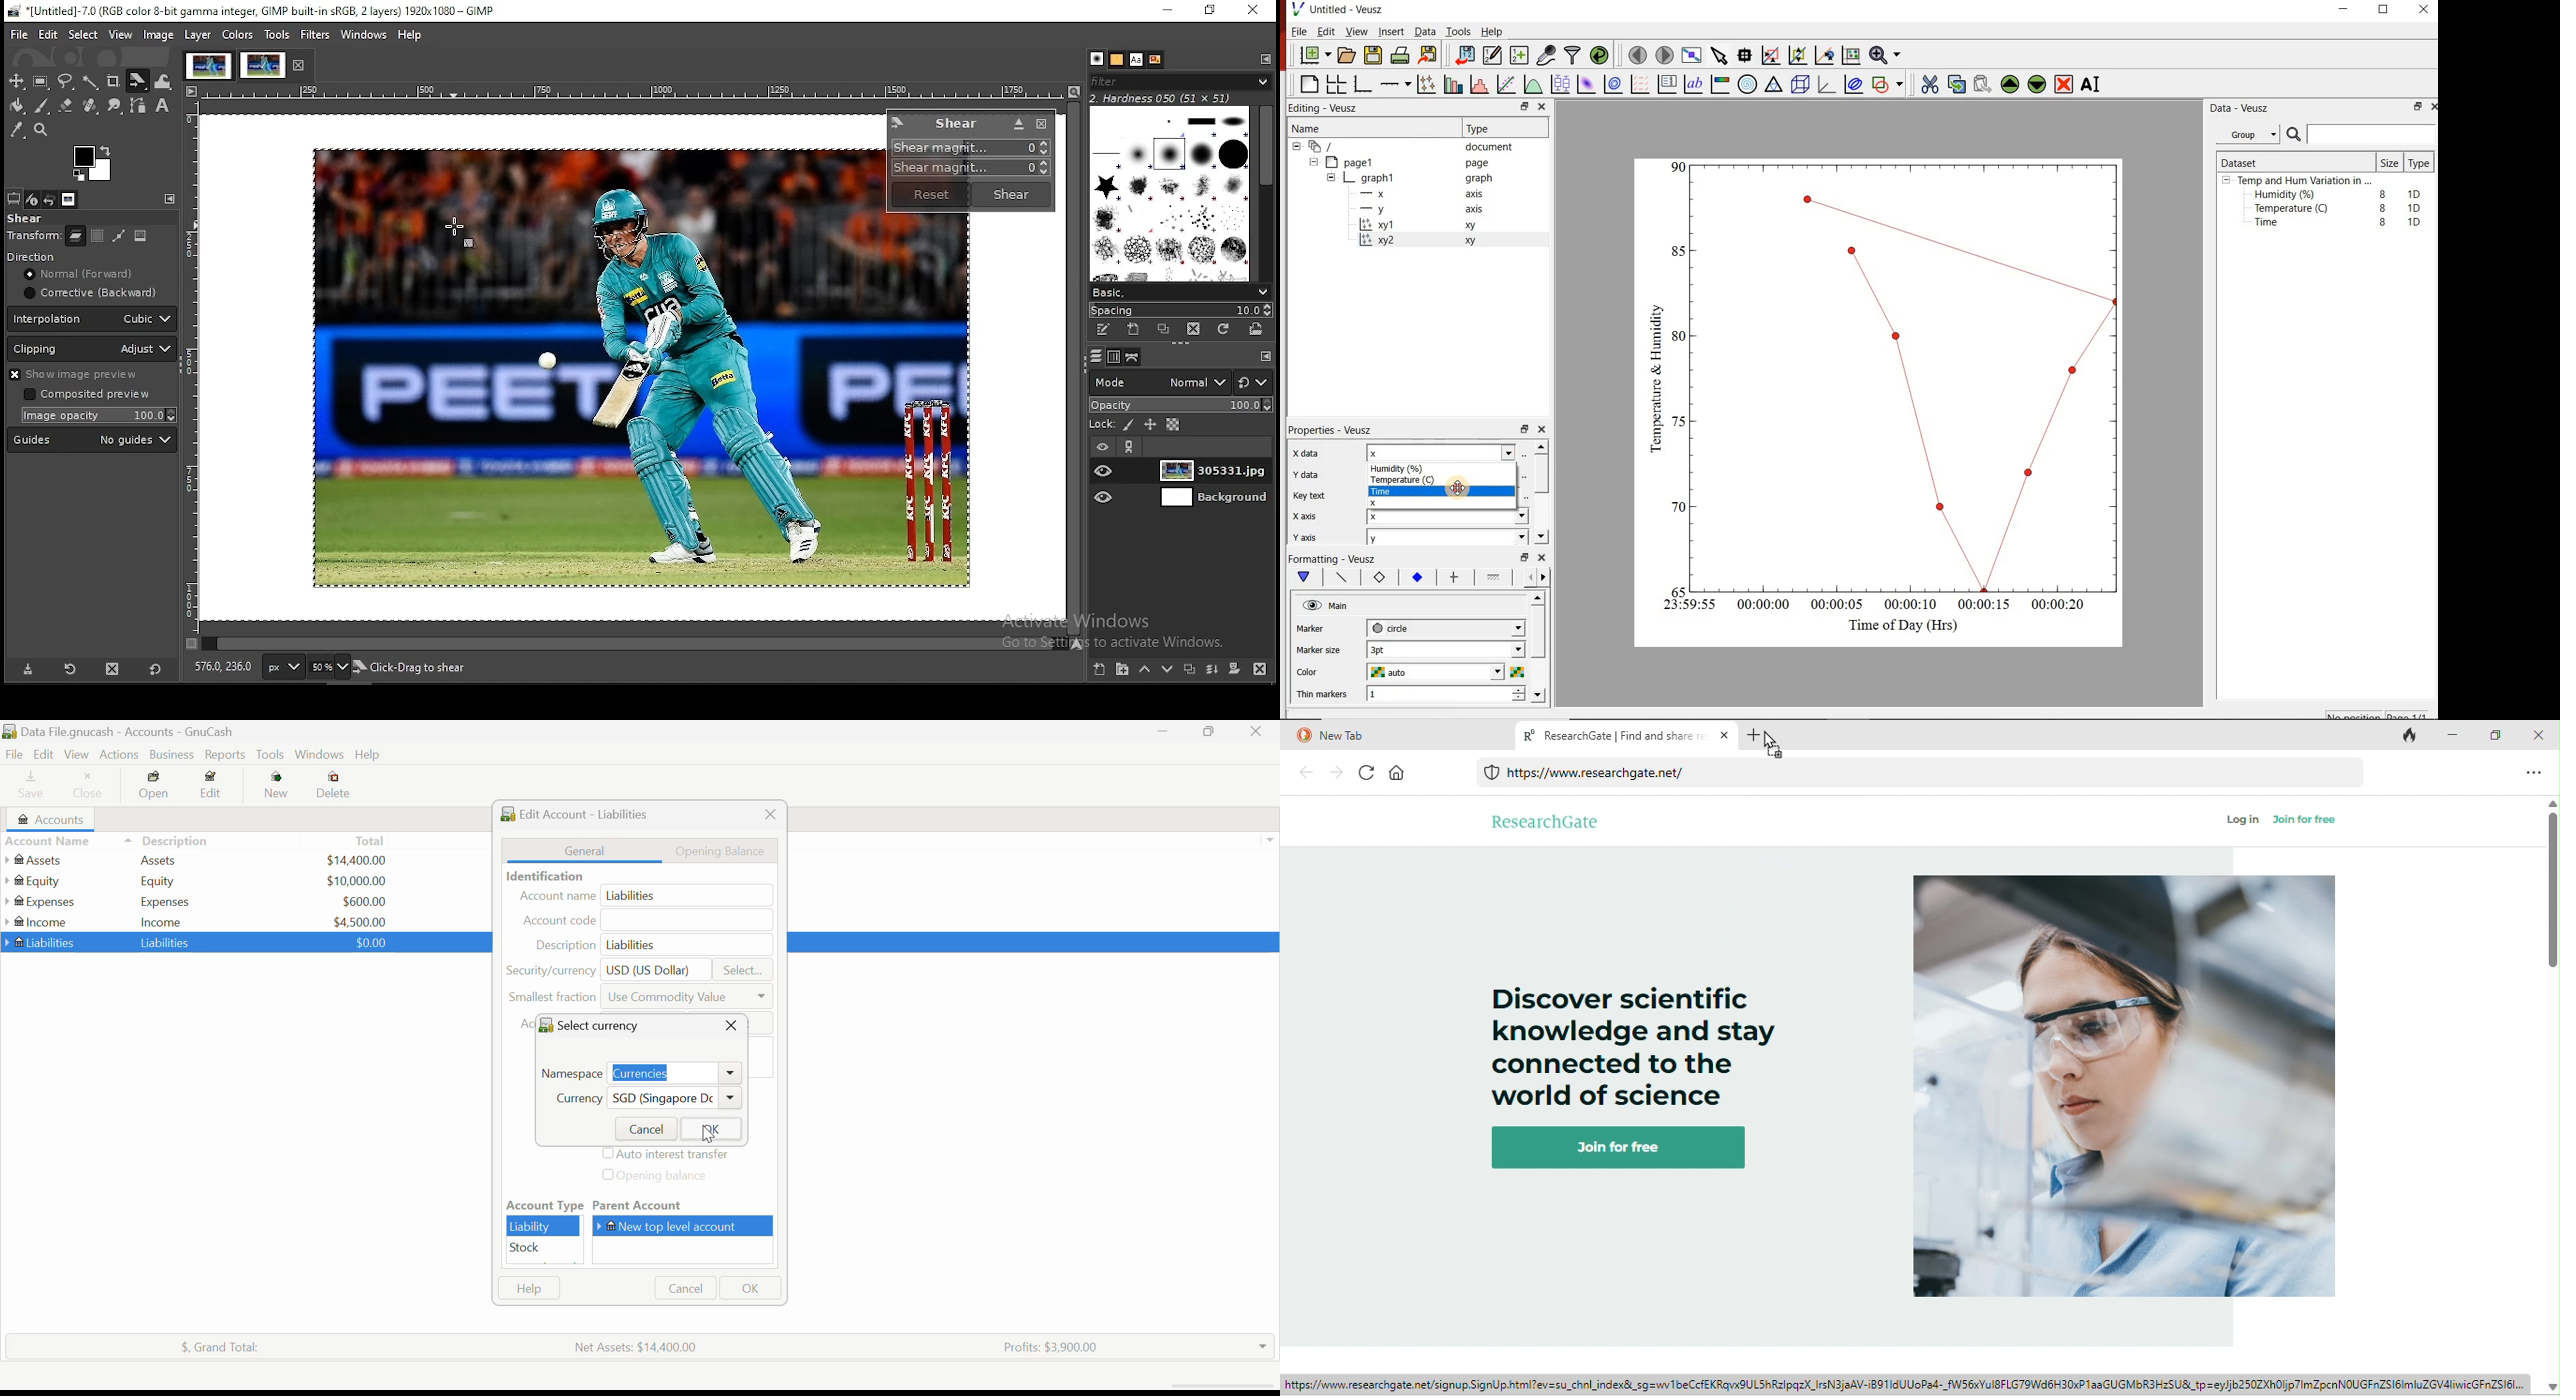 The height and width of the screenshot is (1400, 2576). I want to click on main formatting, so click(1305, 578).